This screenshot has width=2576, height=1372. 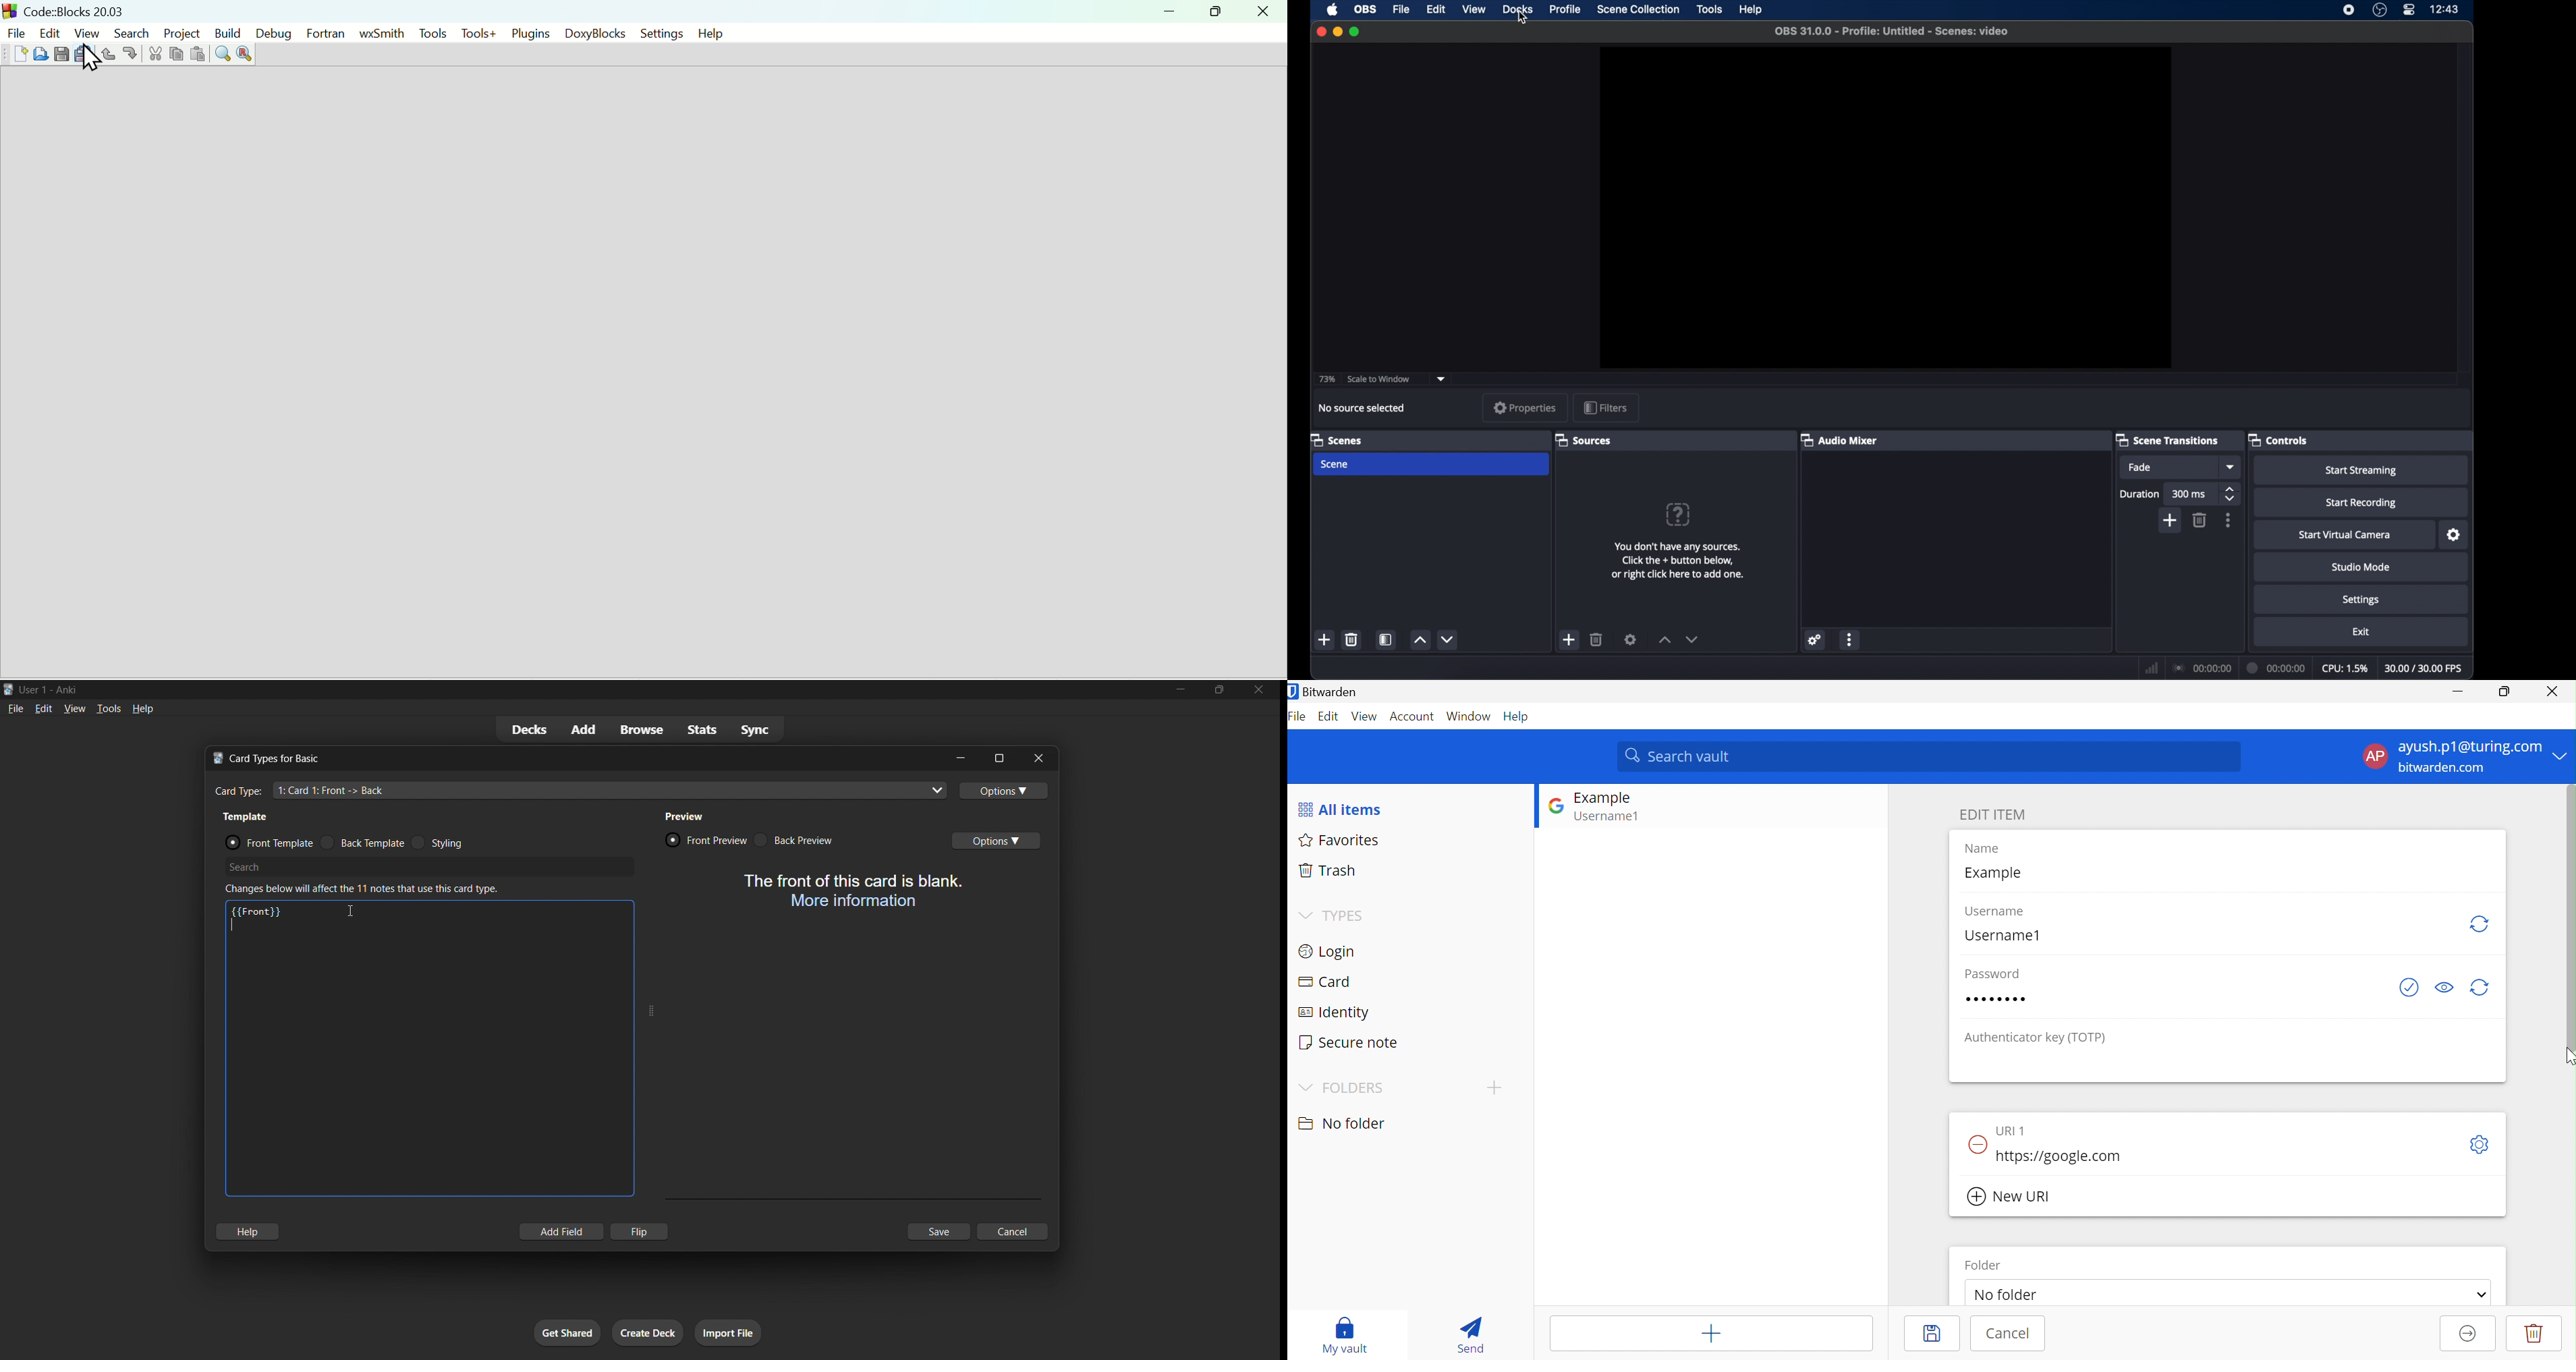 What do you see at coordinates (2454, 535) in the screenshot?
I see `settings` at bounding box center [2454, 535].